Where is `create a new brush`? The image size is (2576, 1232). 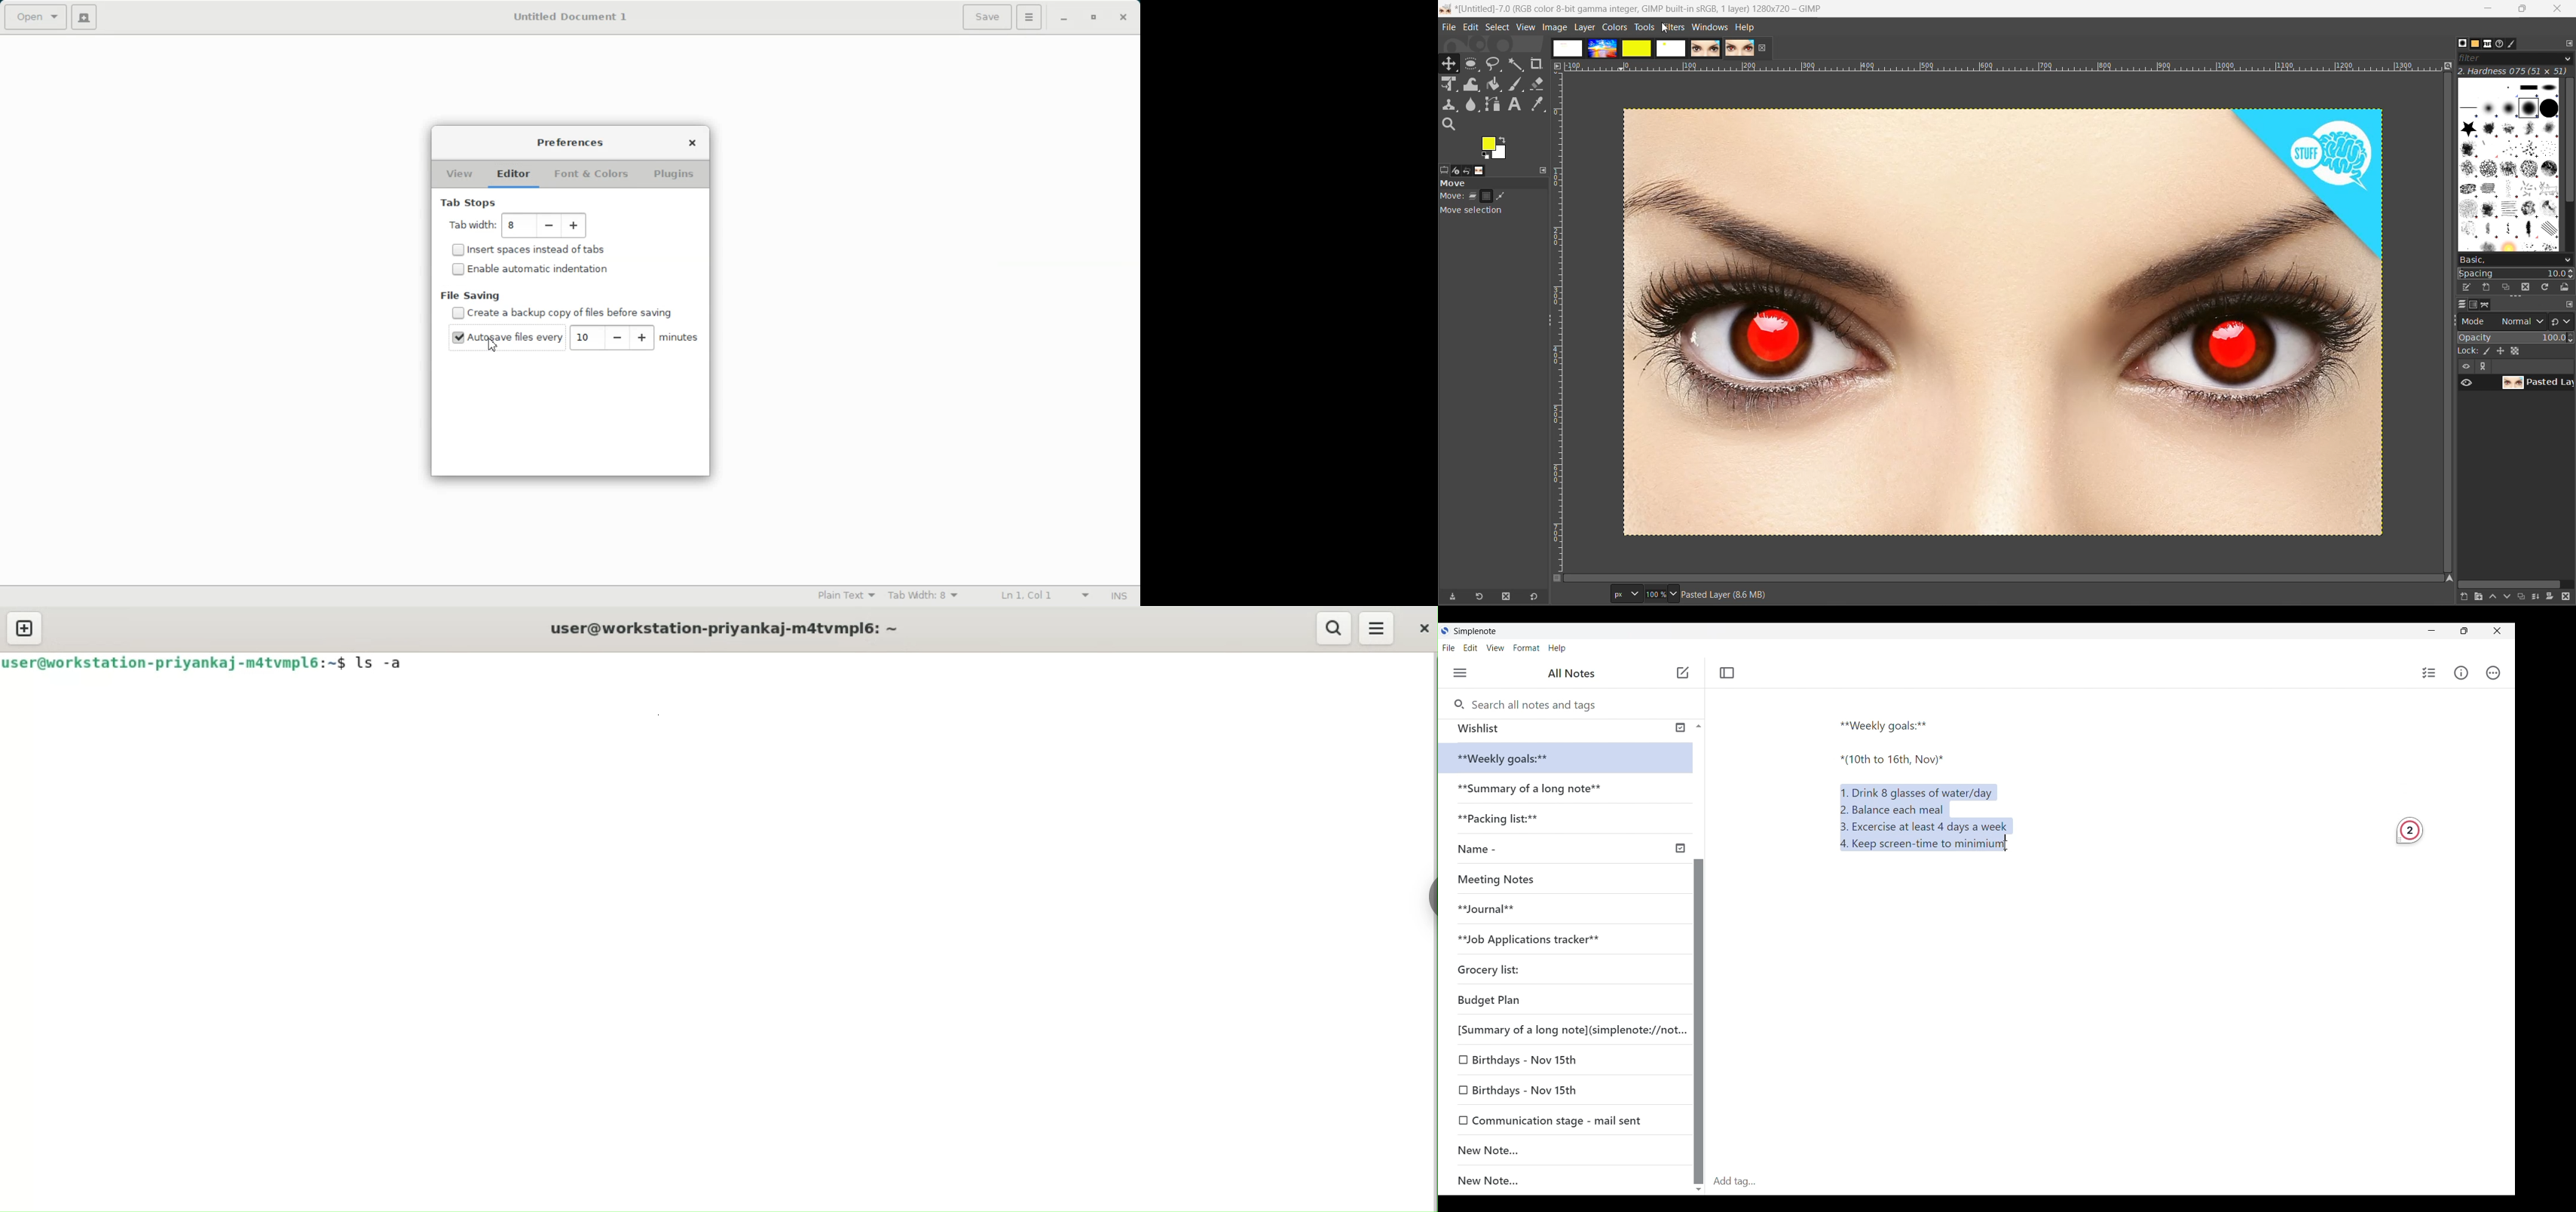 create a new brush is located at coordinates (2486, 287).